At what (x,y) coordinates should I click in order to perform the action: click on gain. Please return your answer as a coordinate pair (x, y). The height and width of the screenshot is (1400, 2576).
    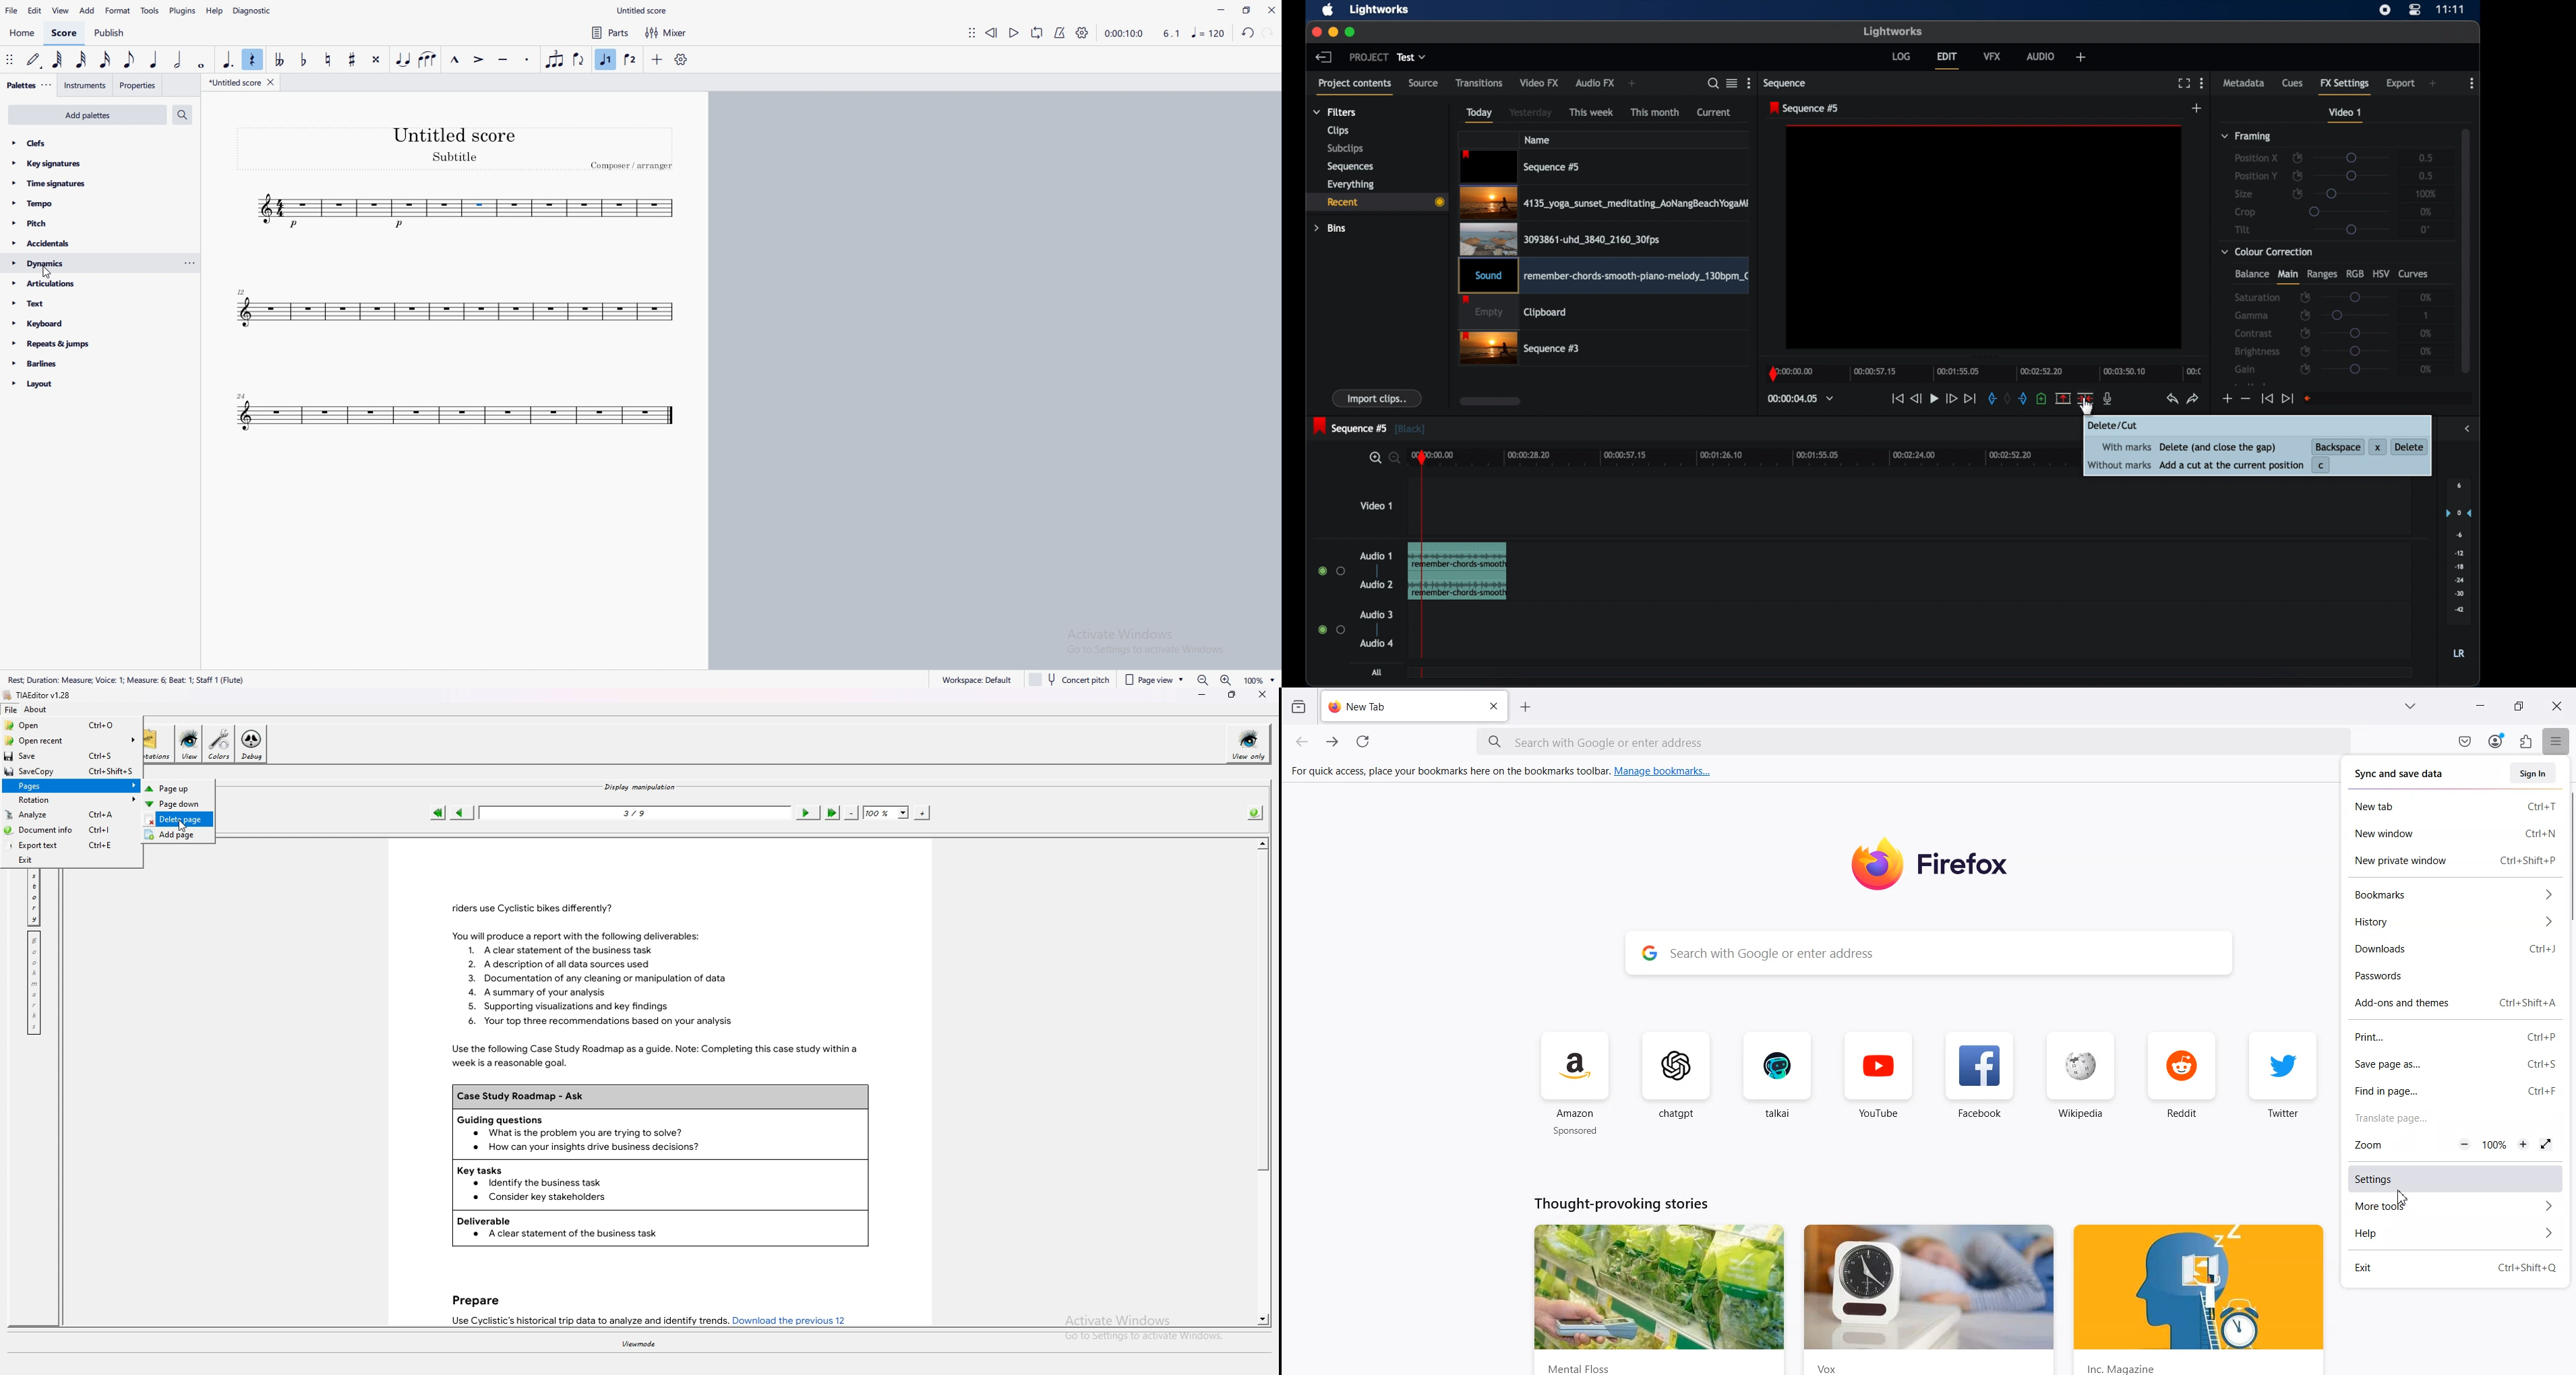
    Looking at the image, I should click on (2247, 369).